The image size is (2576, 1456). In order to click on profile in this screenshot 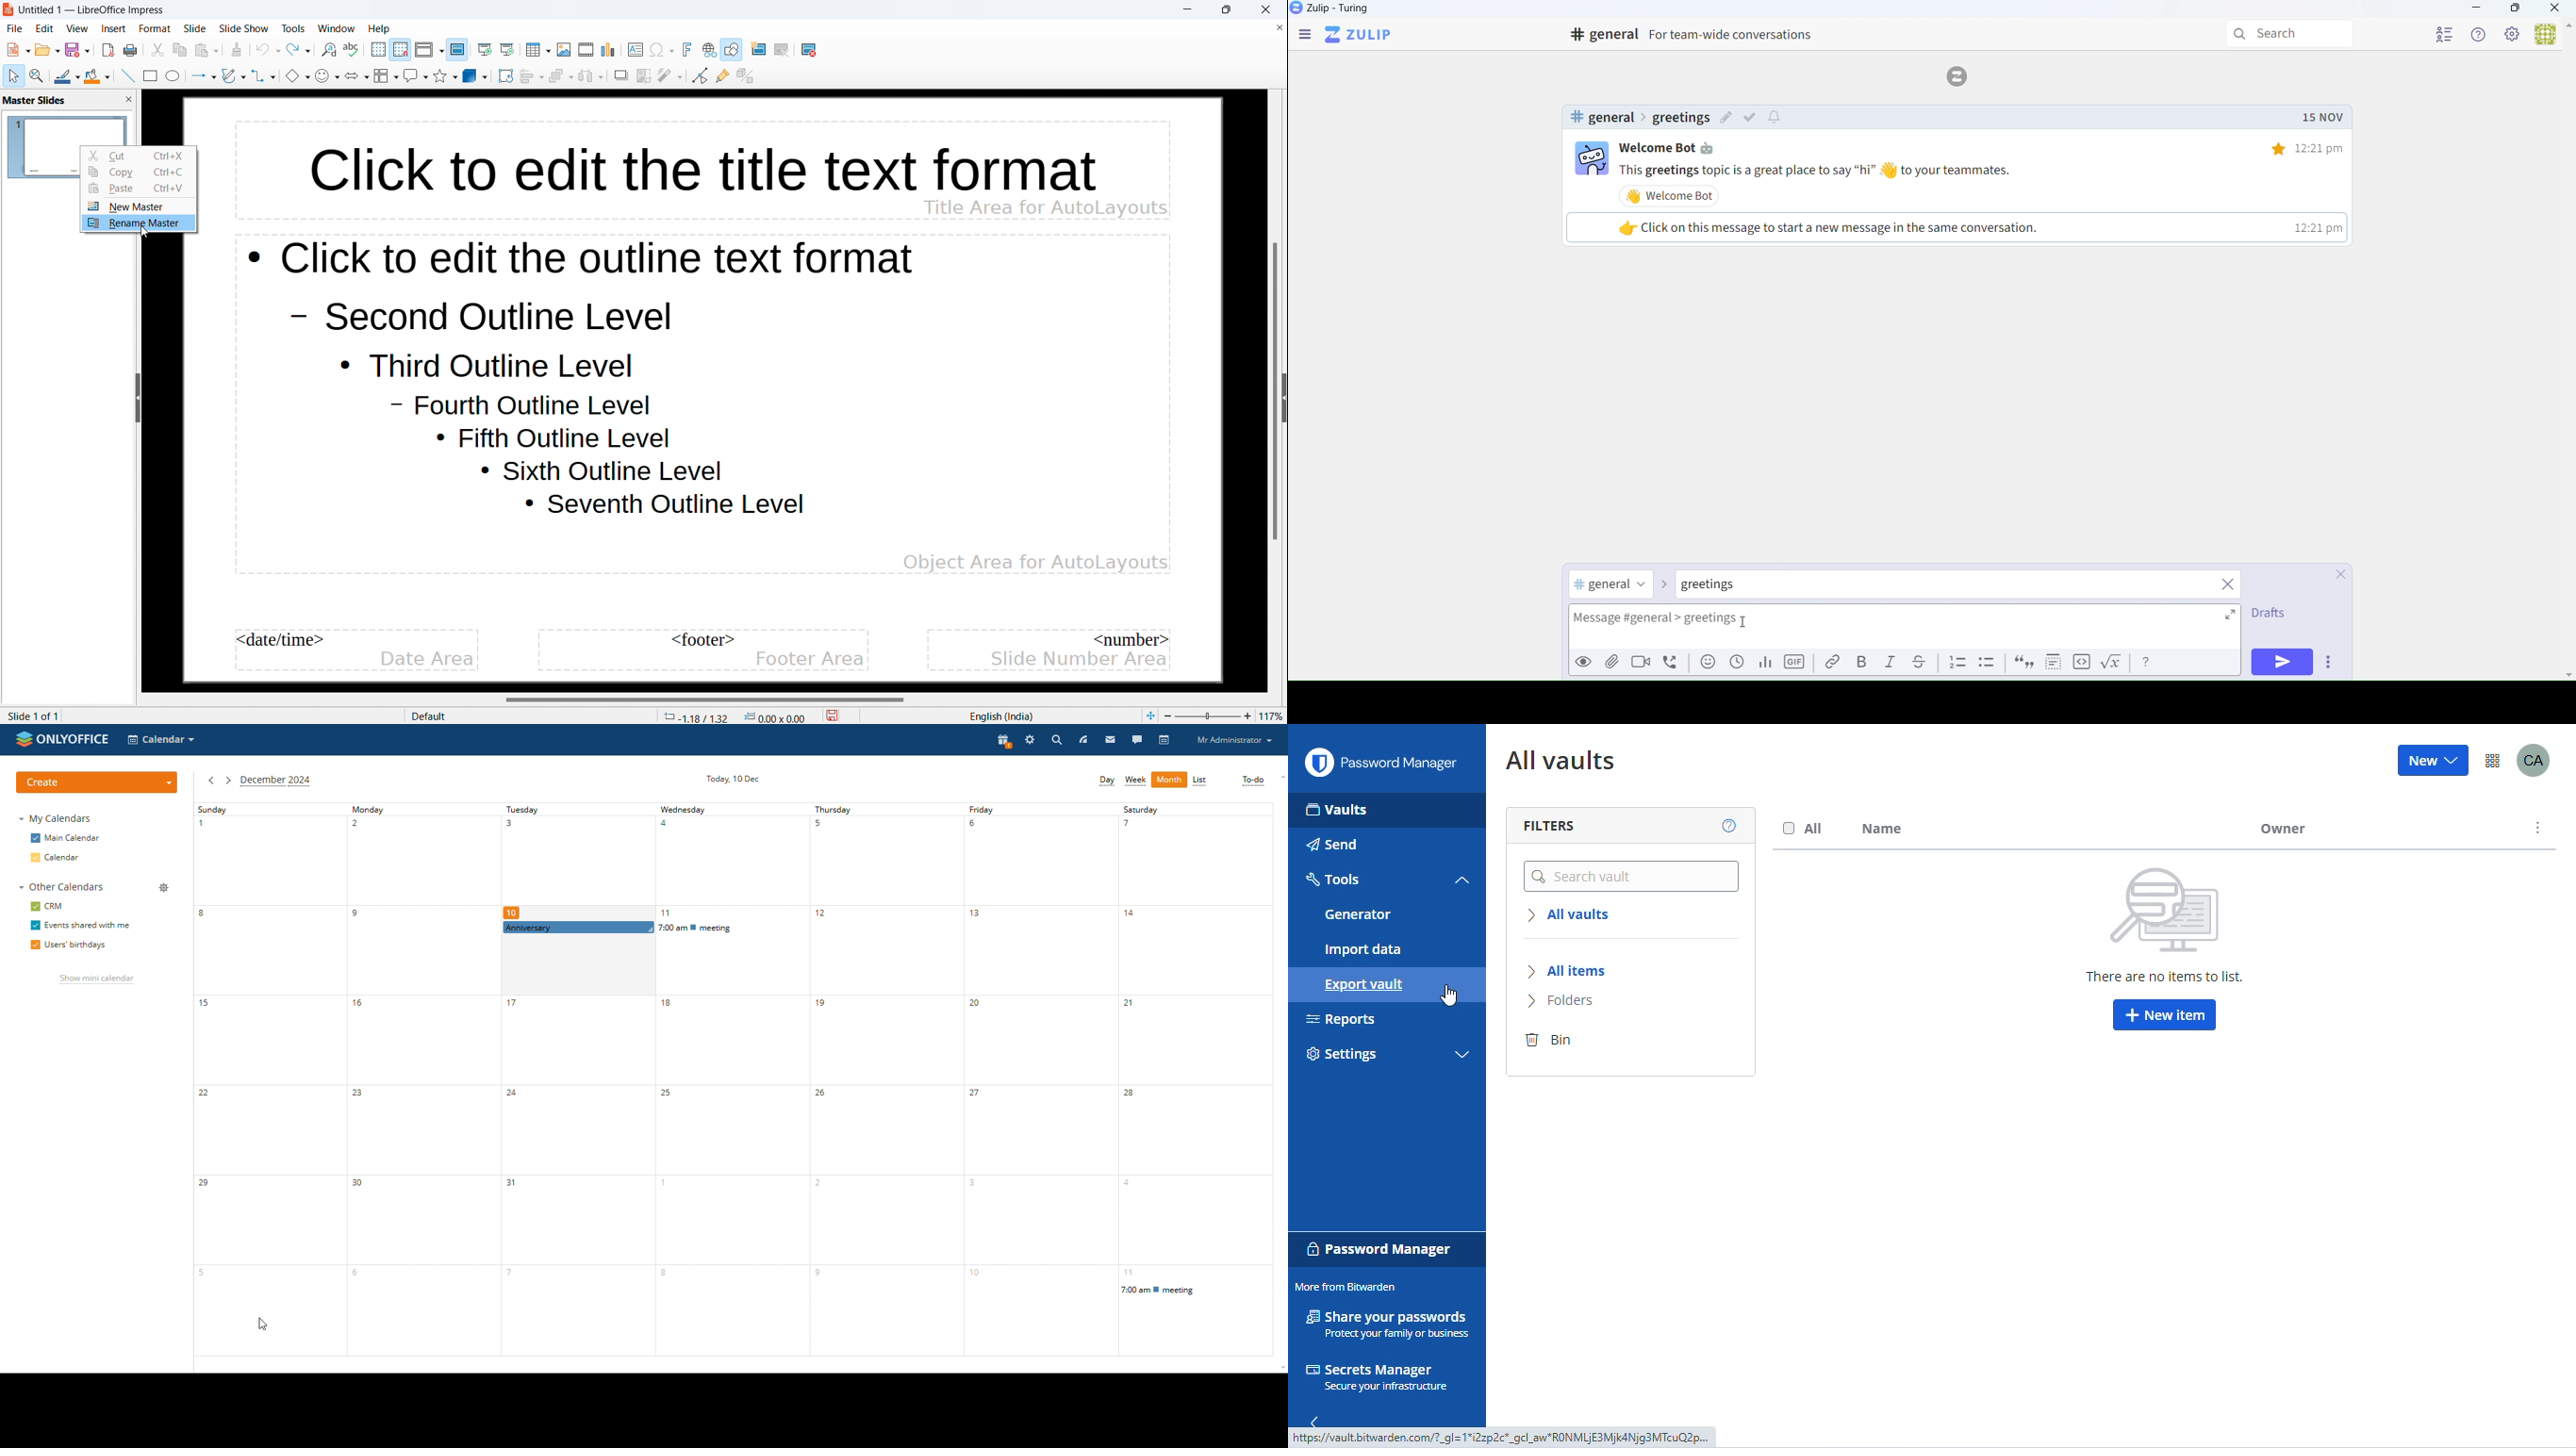, I will do `click(2445, 32)`.